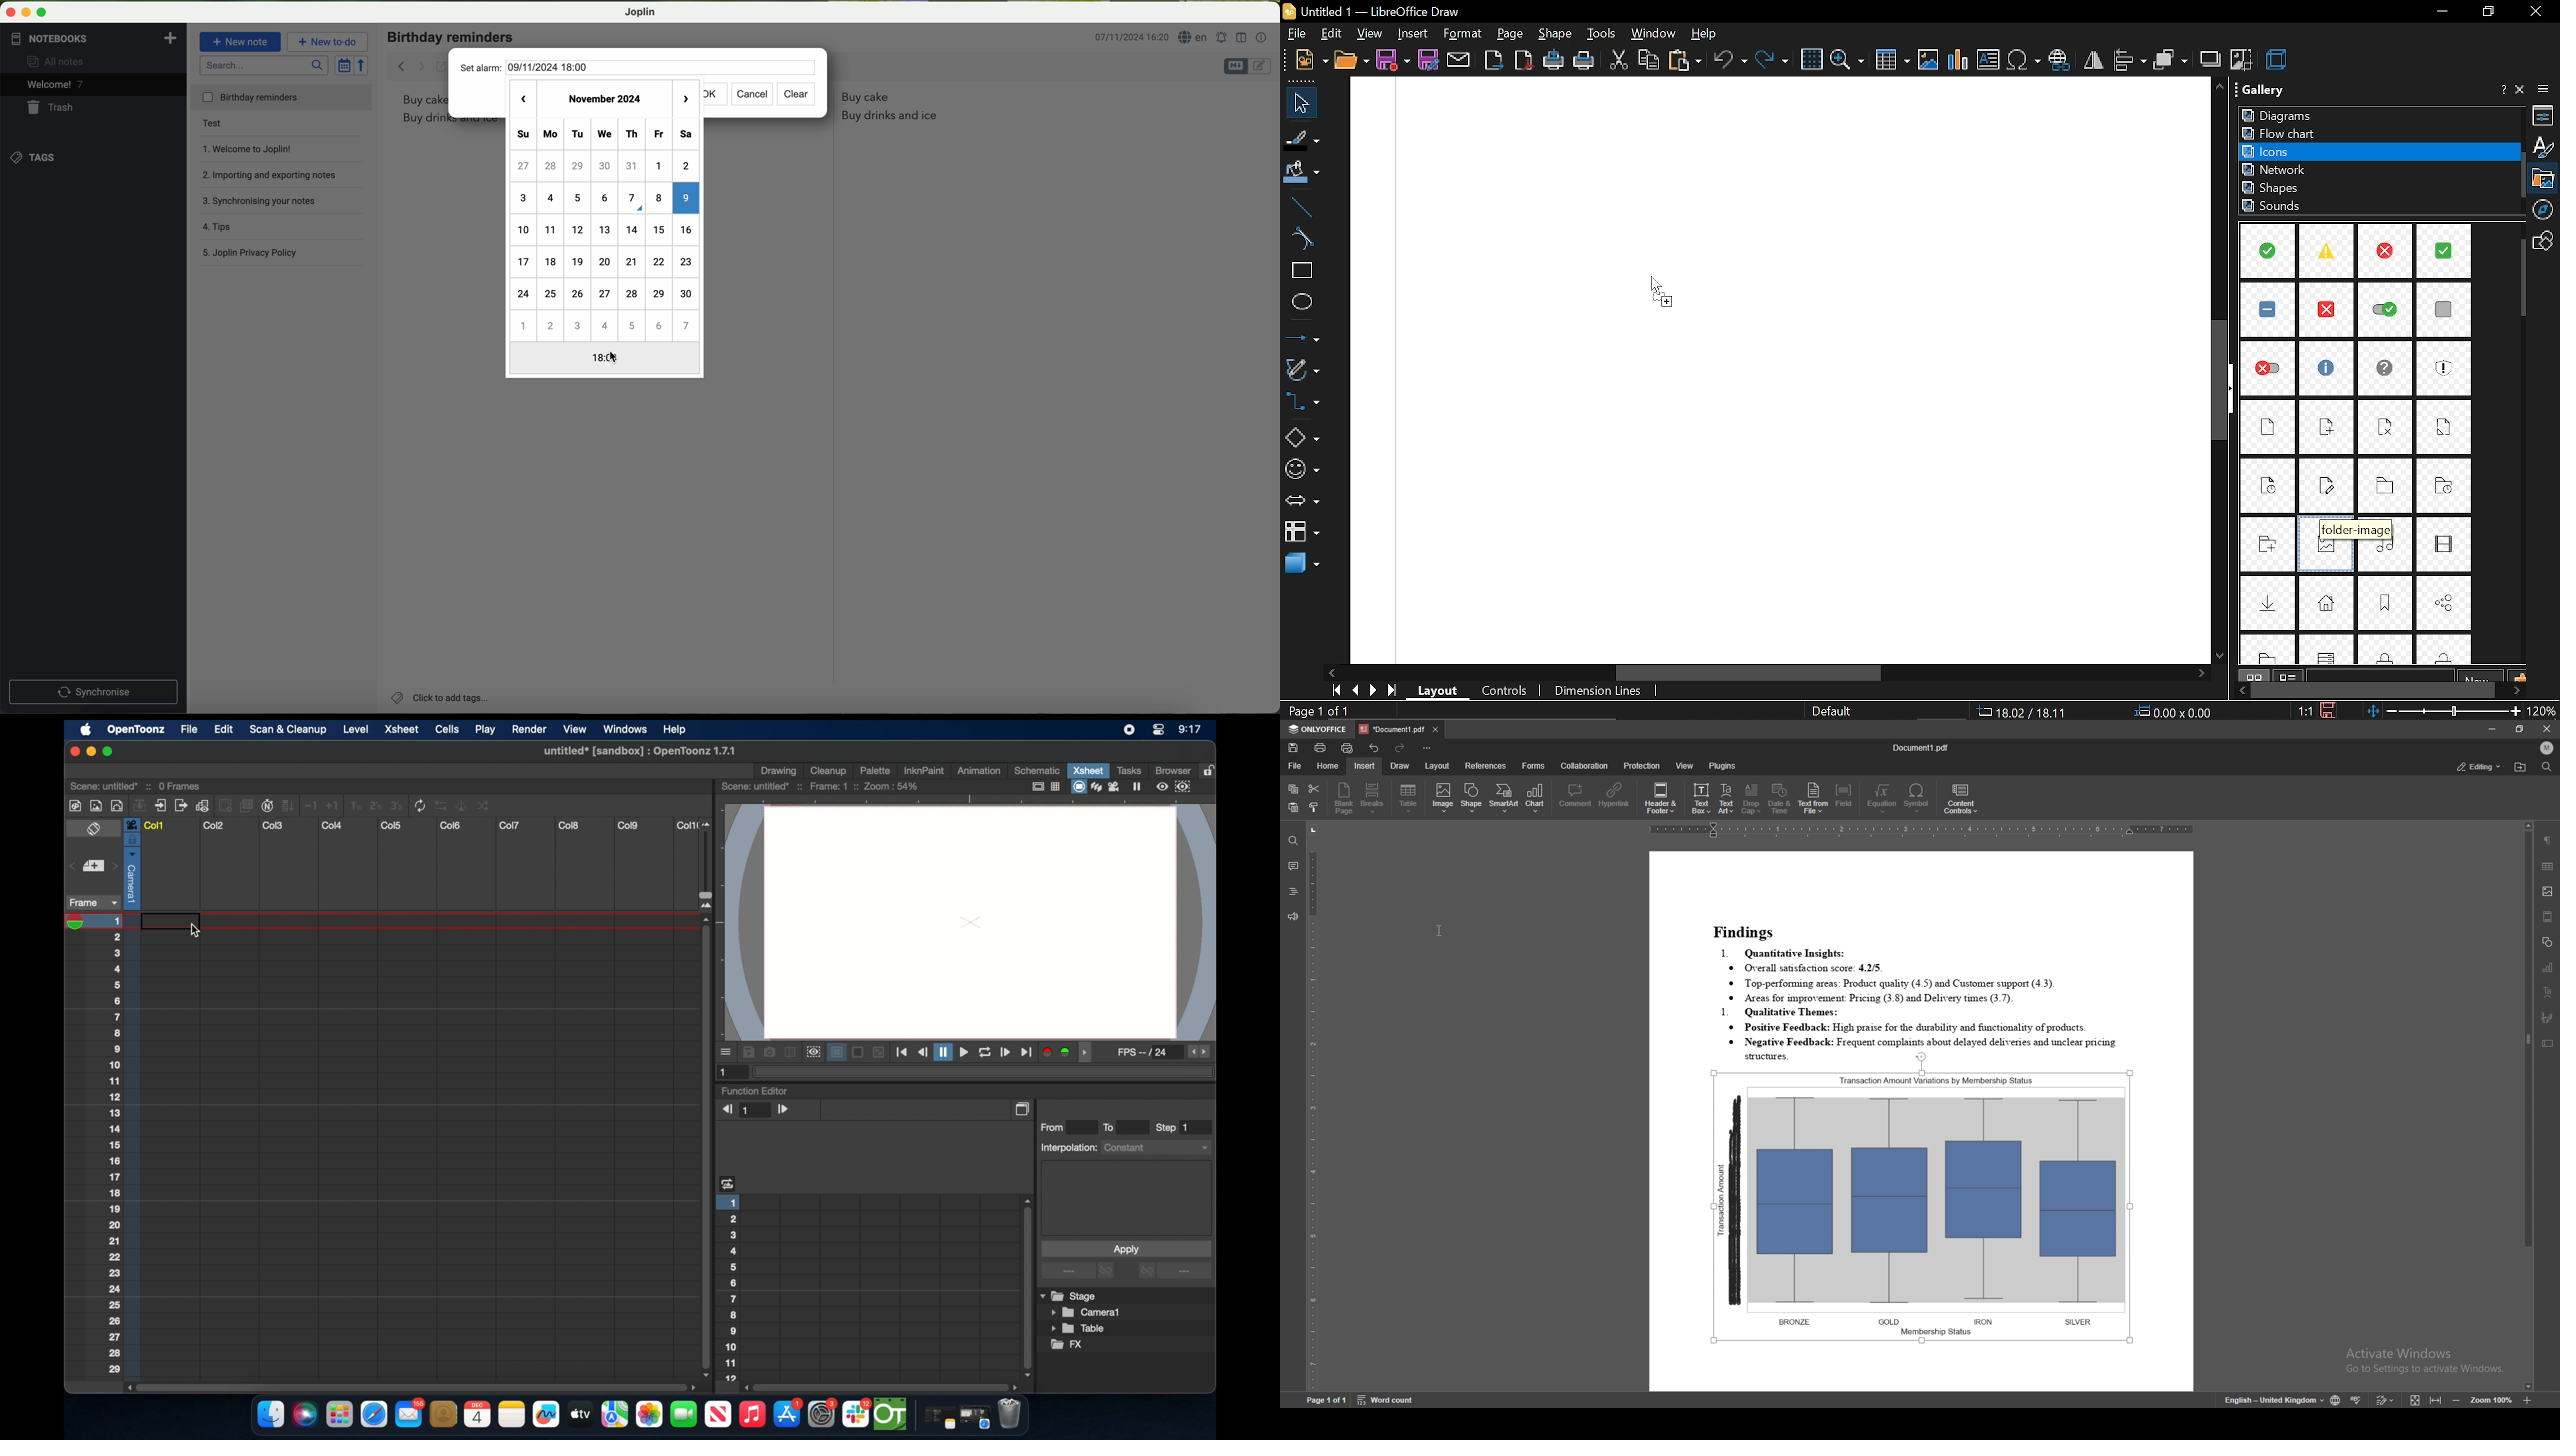 This screenshot has height=1456, width=2576. What do you see at coordinates (1374, 748) in the screenshot?
I see `undo` at bounding box center [1374, 748].